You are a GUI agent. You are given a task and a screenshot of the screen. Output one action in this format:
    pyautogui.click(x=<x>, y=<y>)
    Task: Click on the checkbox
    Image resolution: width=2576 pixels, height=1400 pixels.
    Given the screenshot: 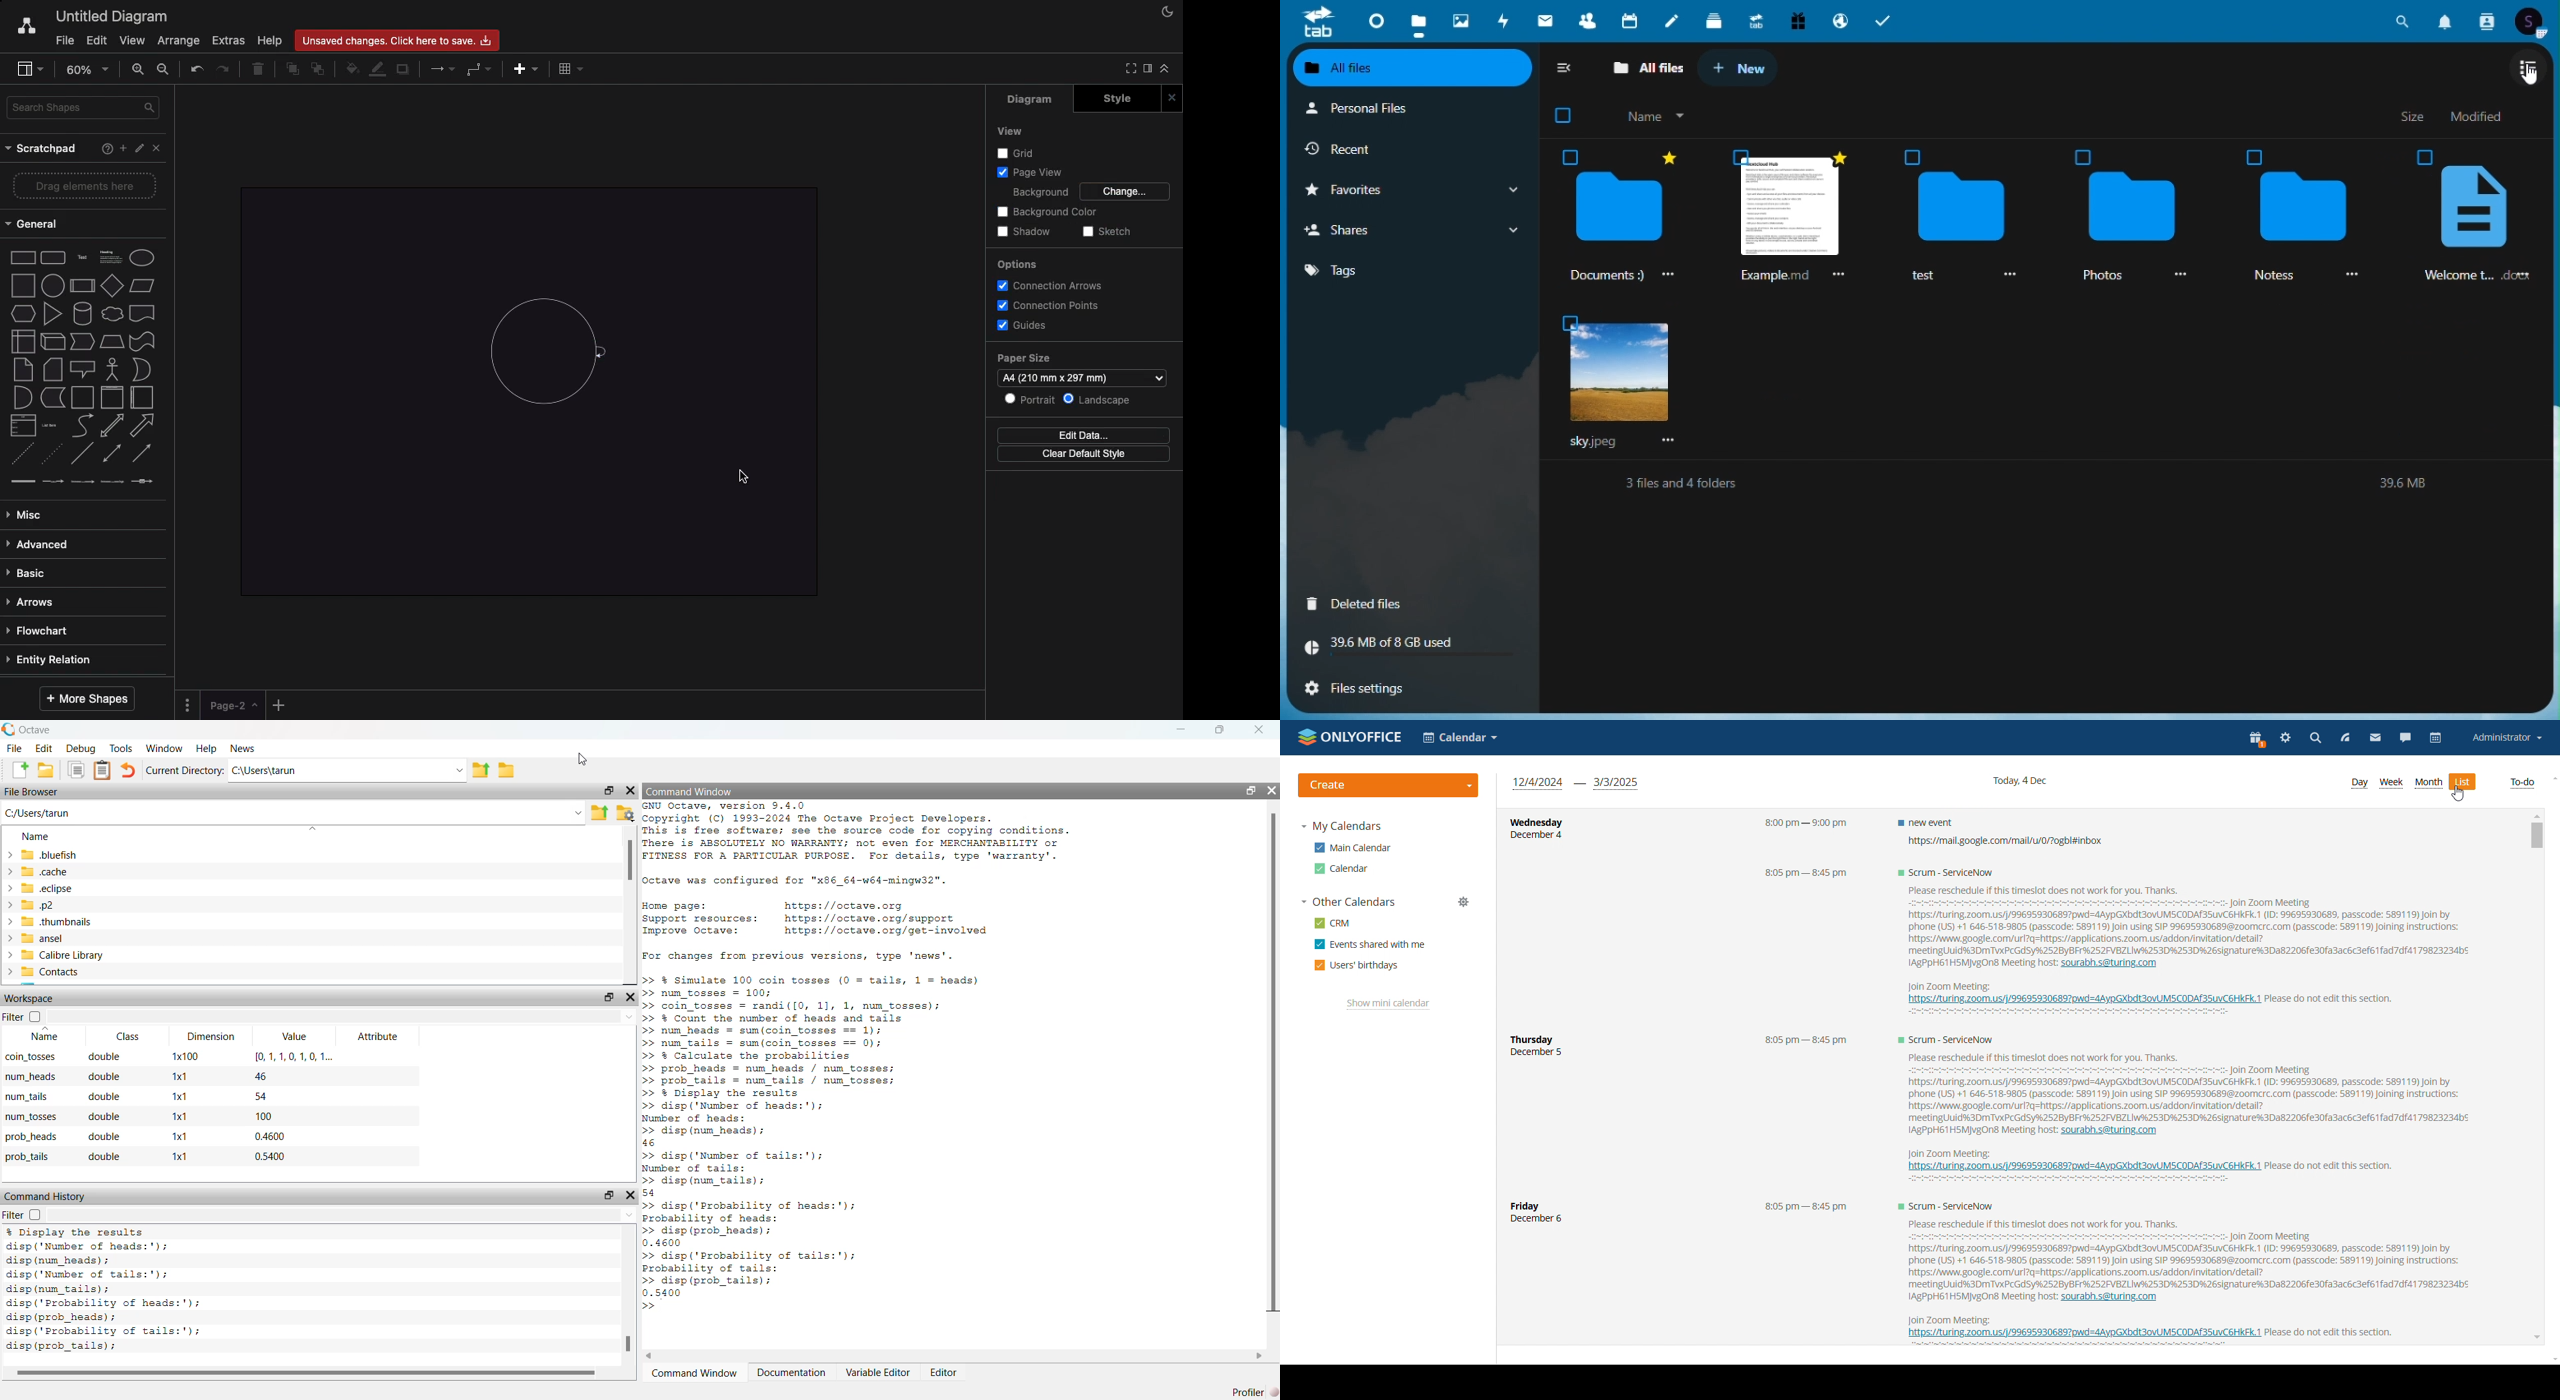 What is the action you would take?
    pyautogui.click(x=1571, y=157)
    